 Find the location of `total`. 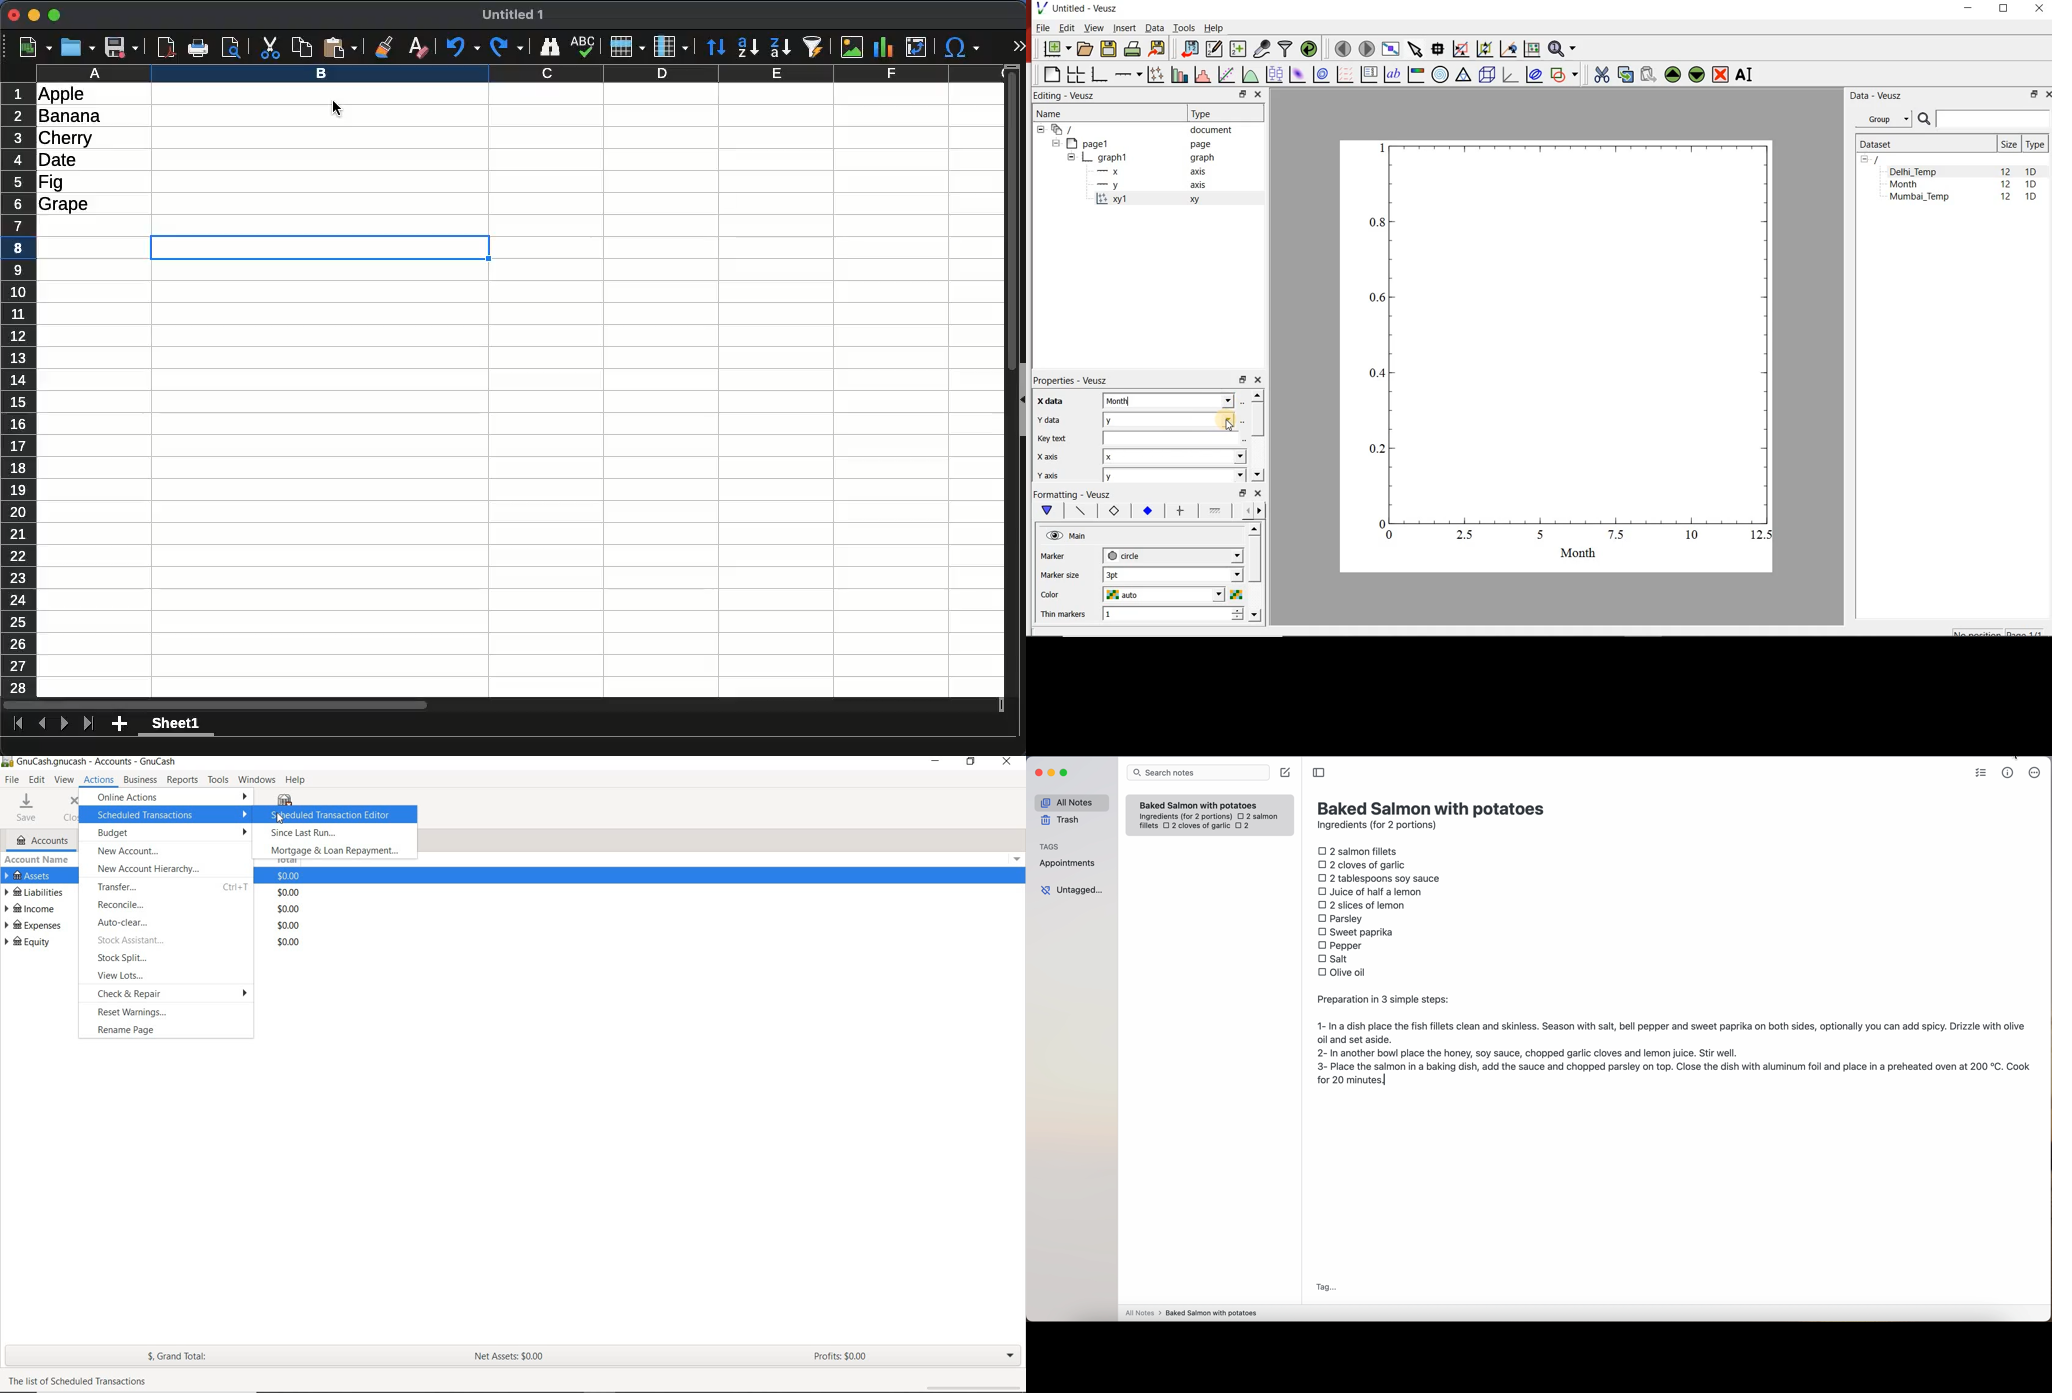

total is located at coordinates (289, 908).